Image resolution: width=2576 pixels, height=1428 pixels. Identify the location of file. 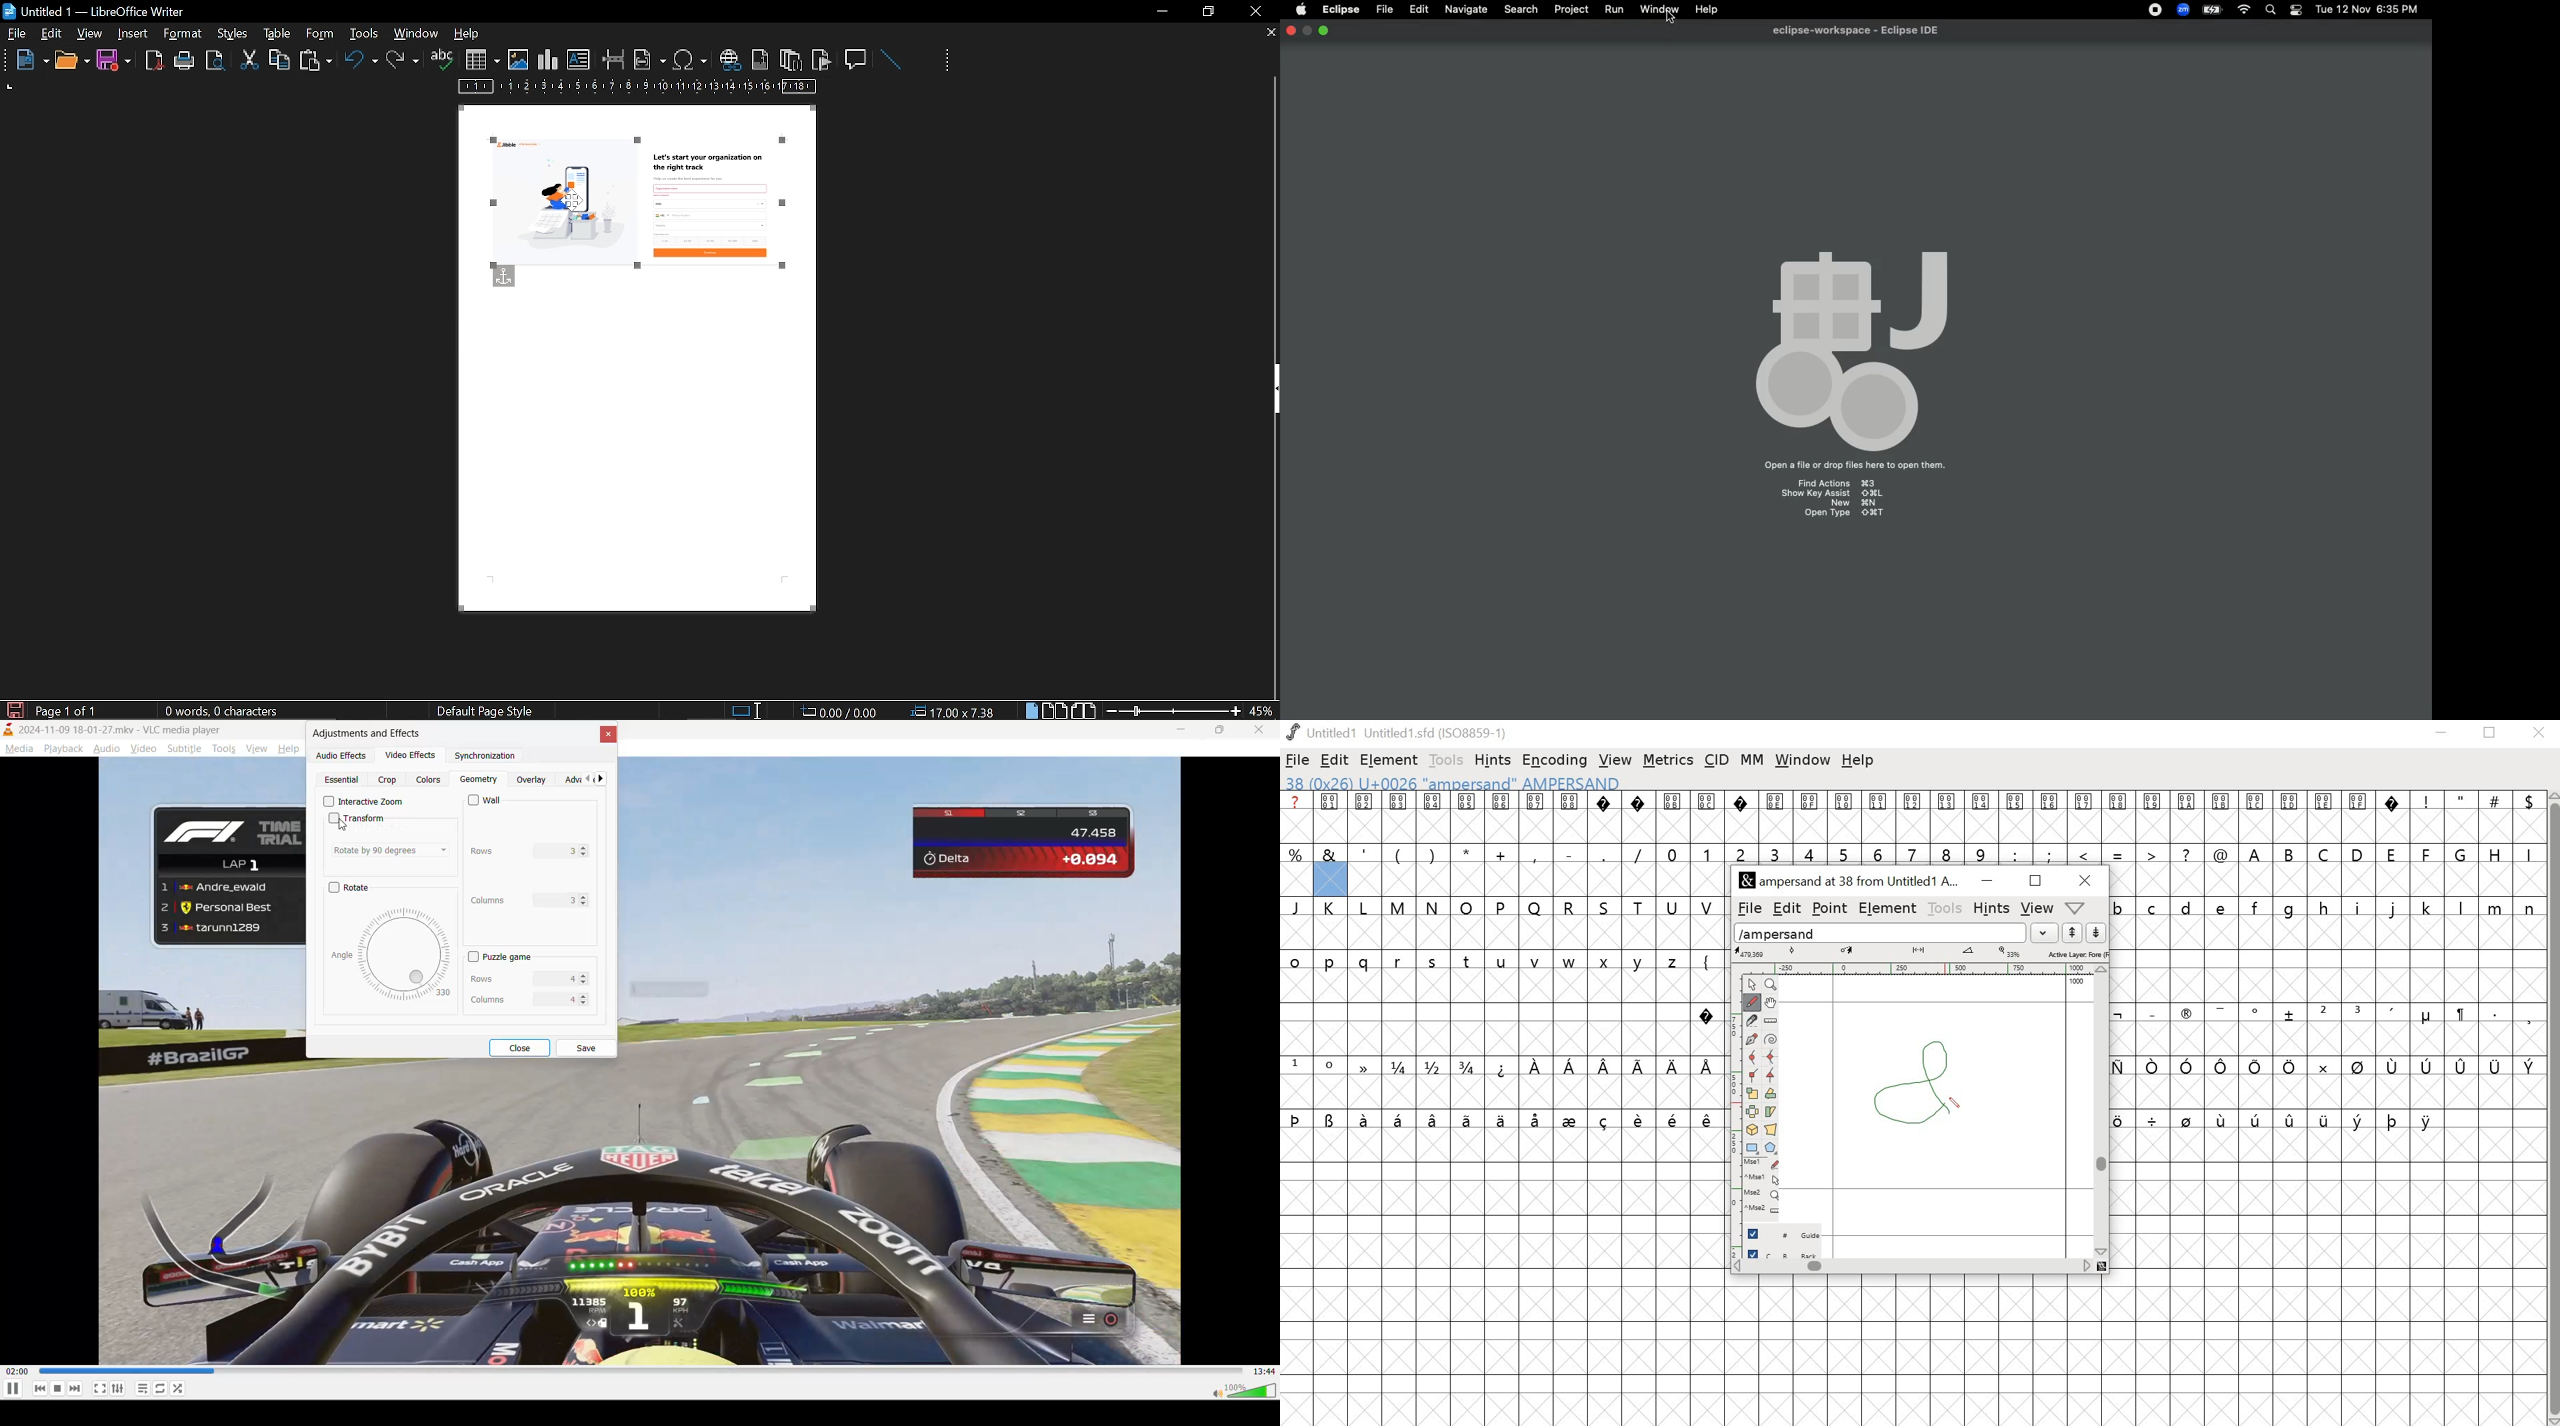
(1298, 760).